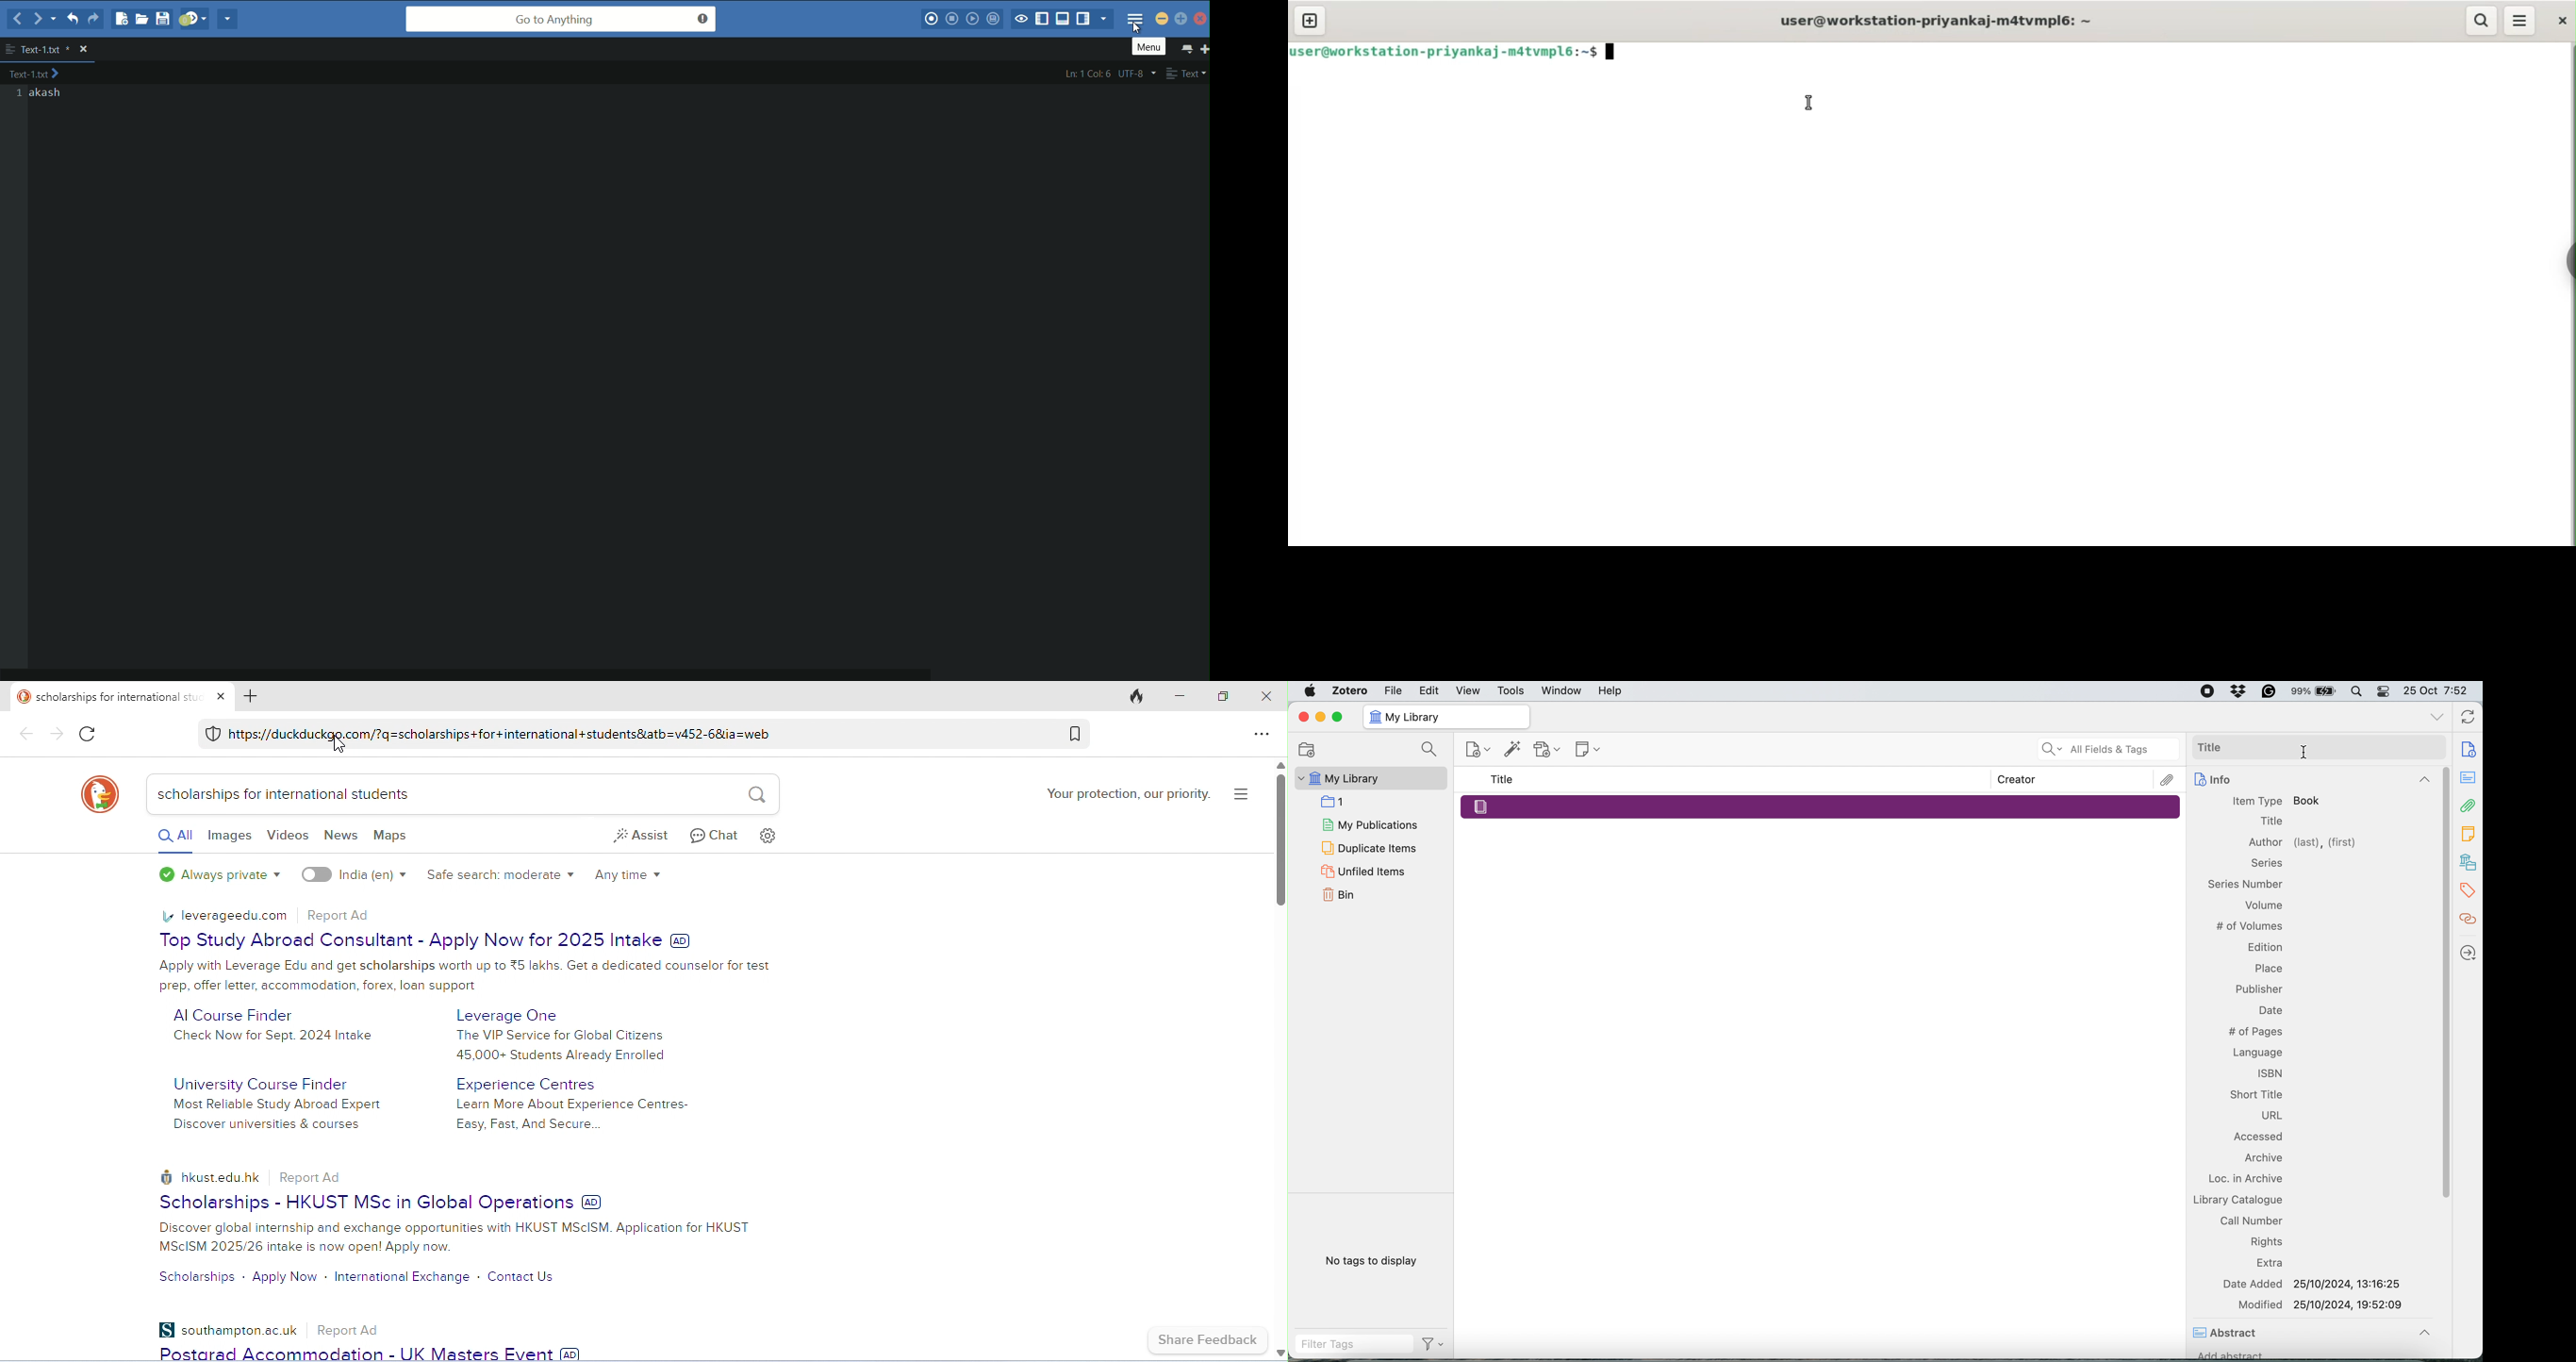 This screenshot has width=2576, height=1372. What do you see at coordinates (2469, 953) in the screenshot?
I see `Locate` at bounding box center [2469, 953].